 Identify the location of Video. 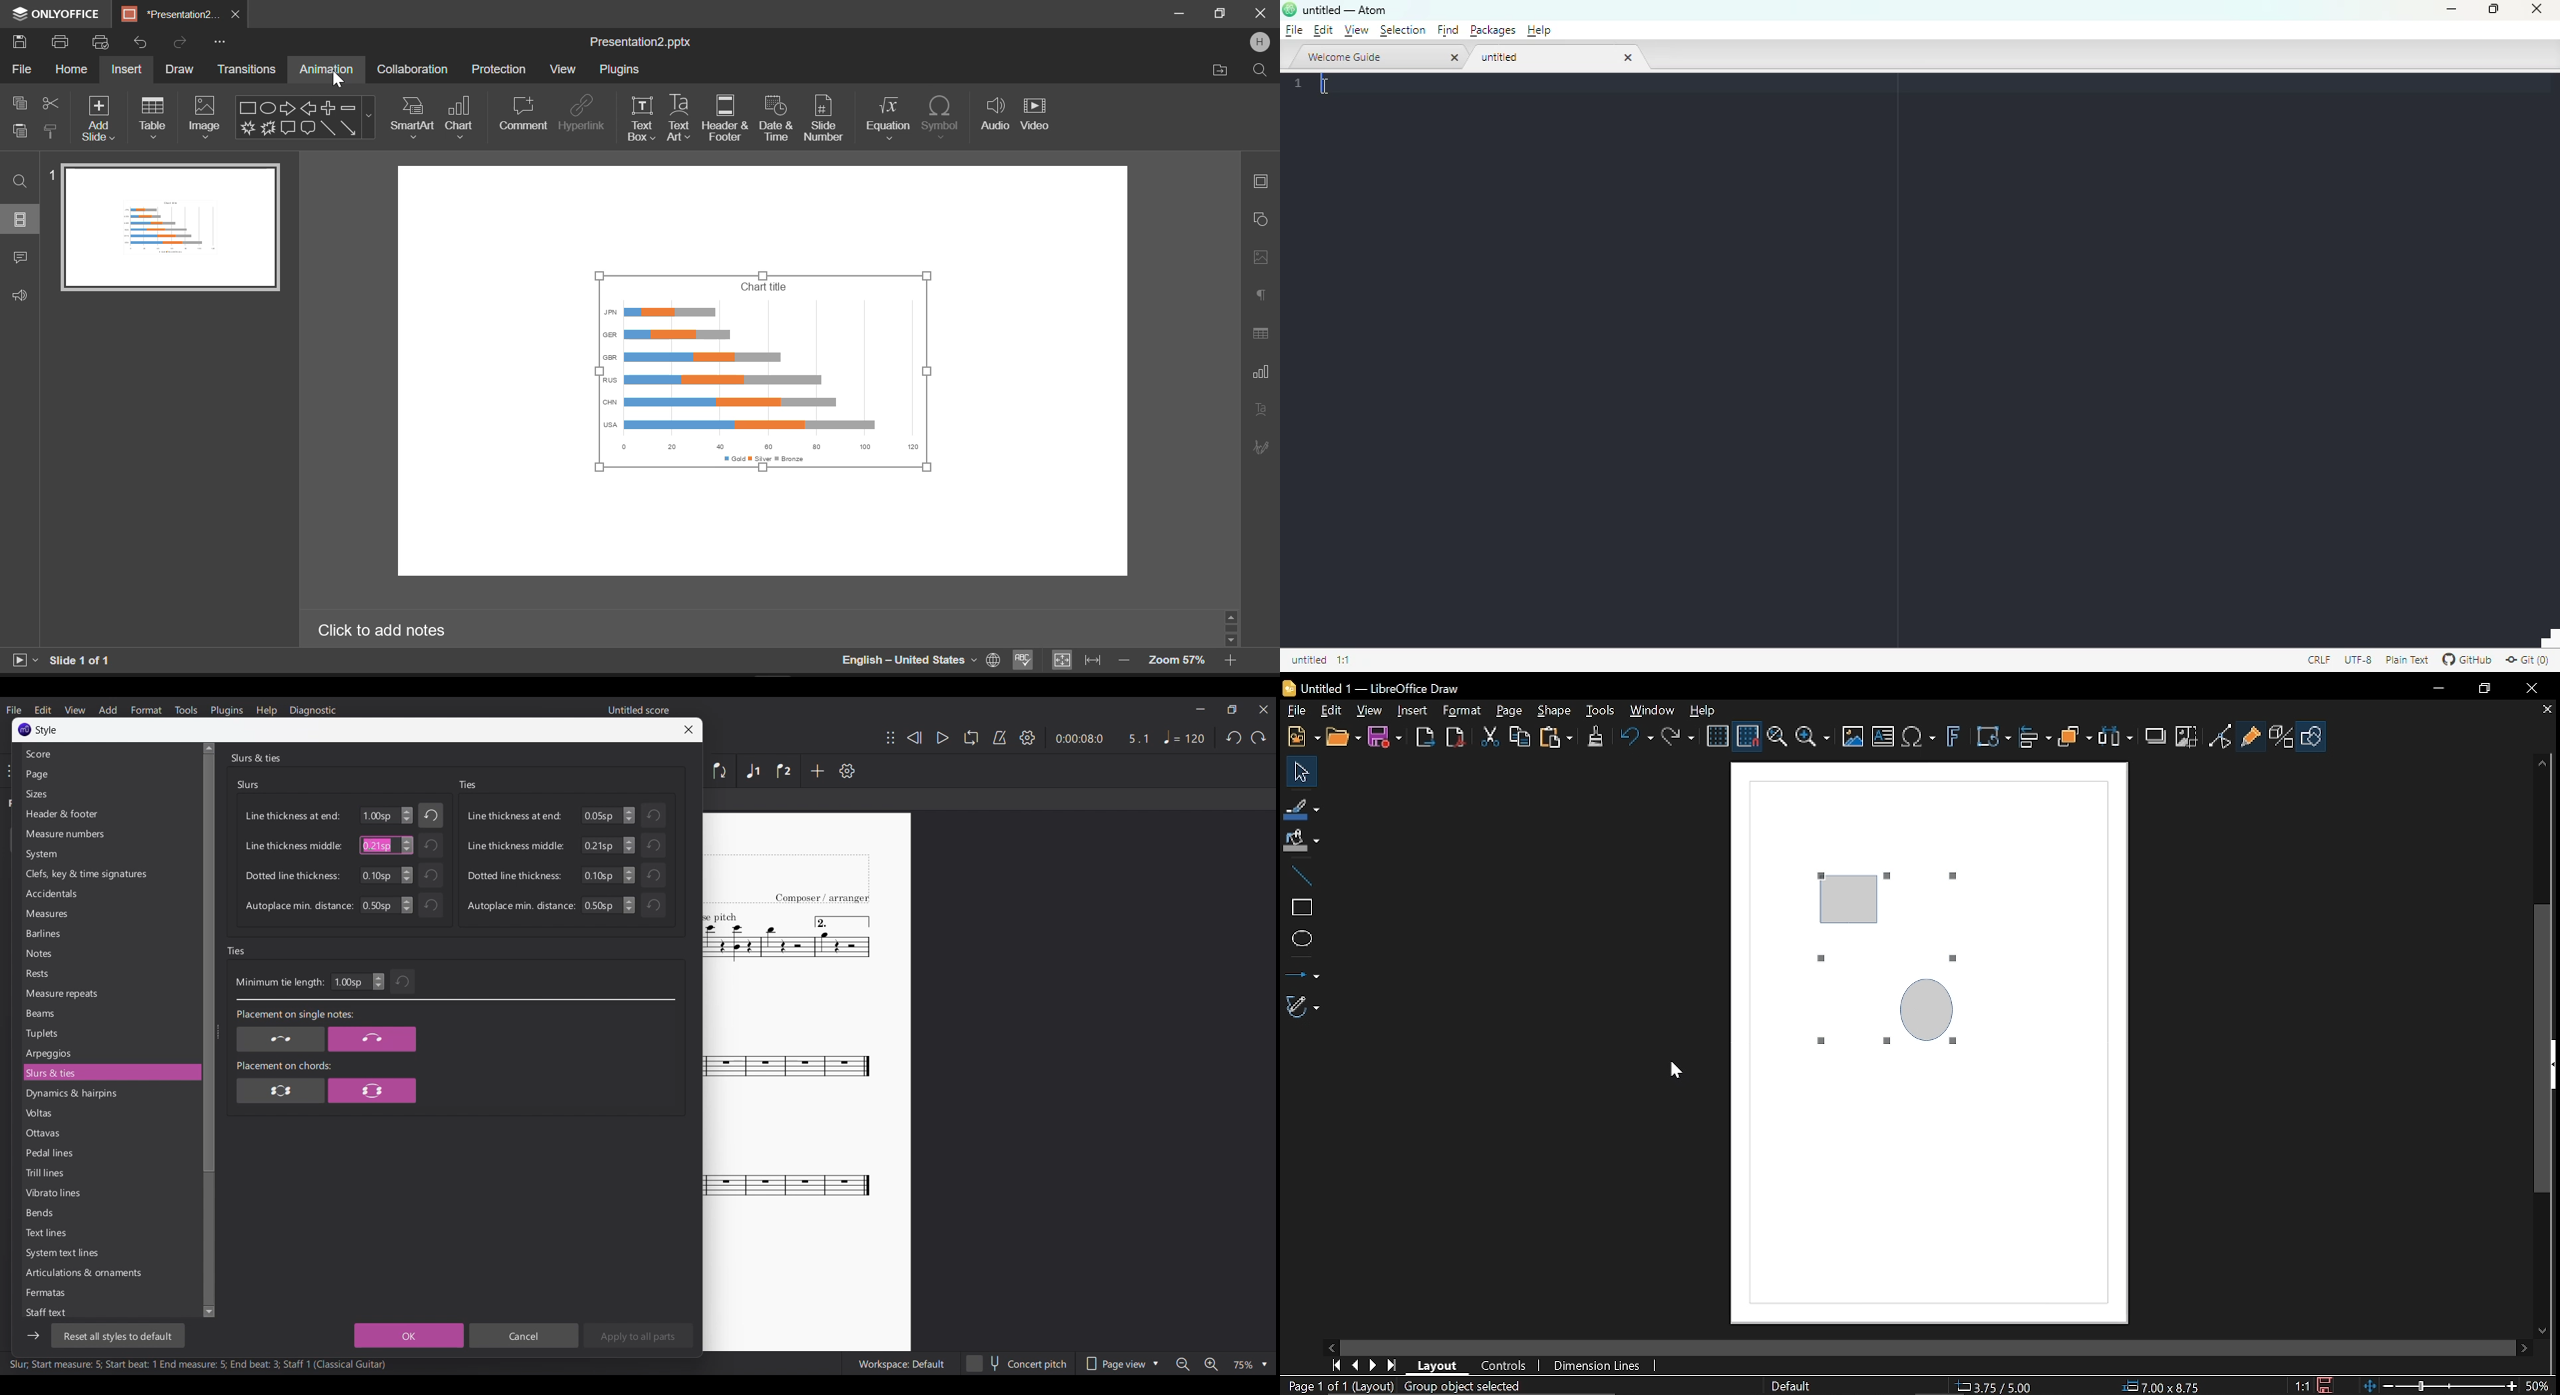
(1035, 113).